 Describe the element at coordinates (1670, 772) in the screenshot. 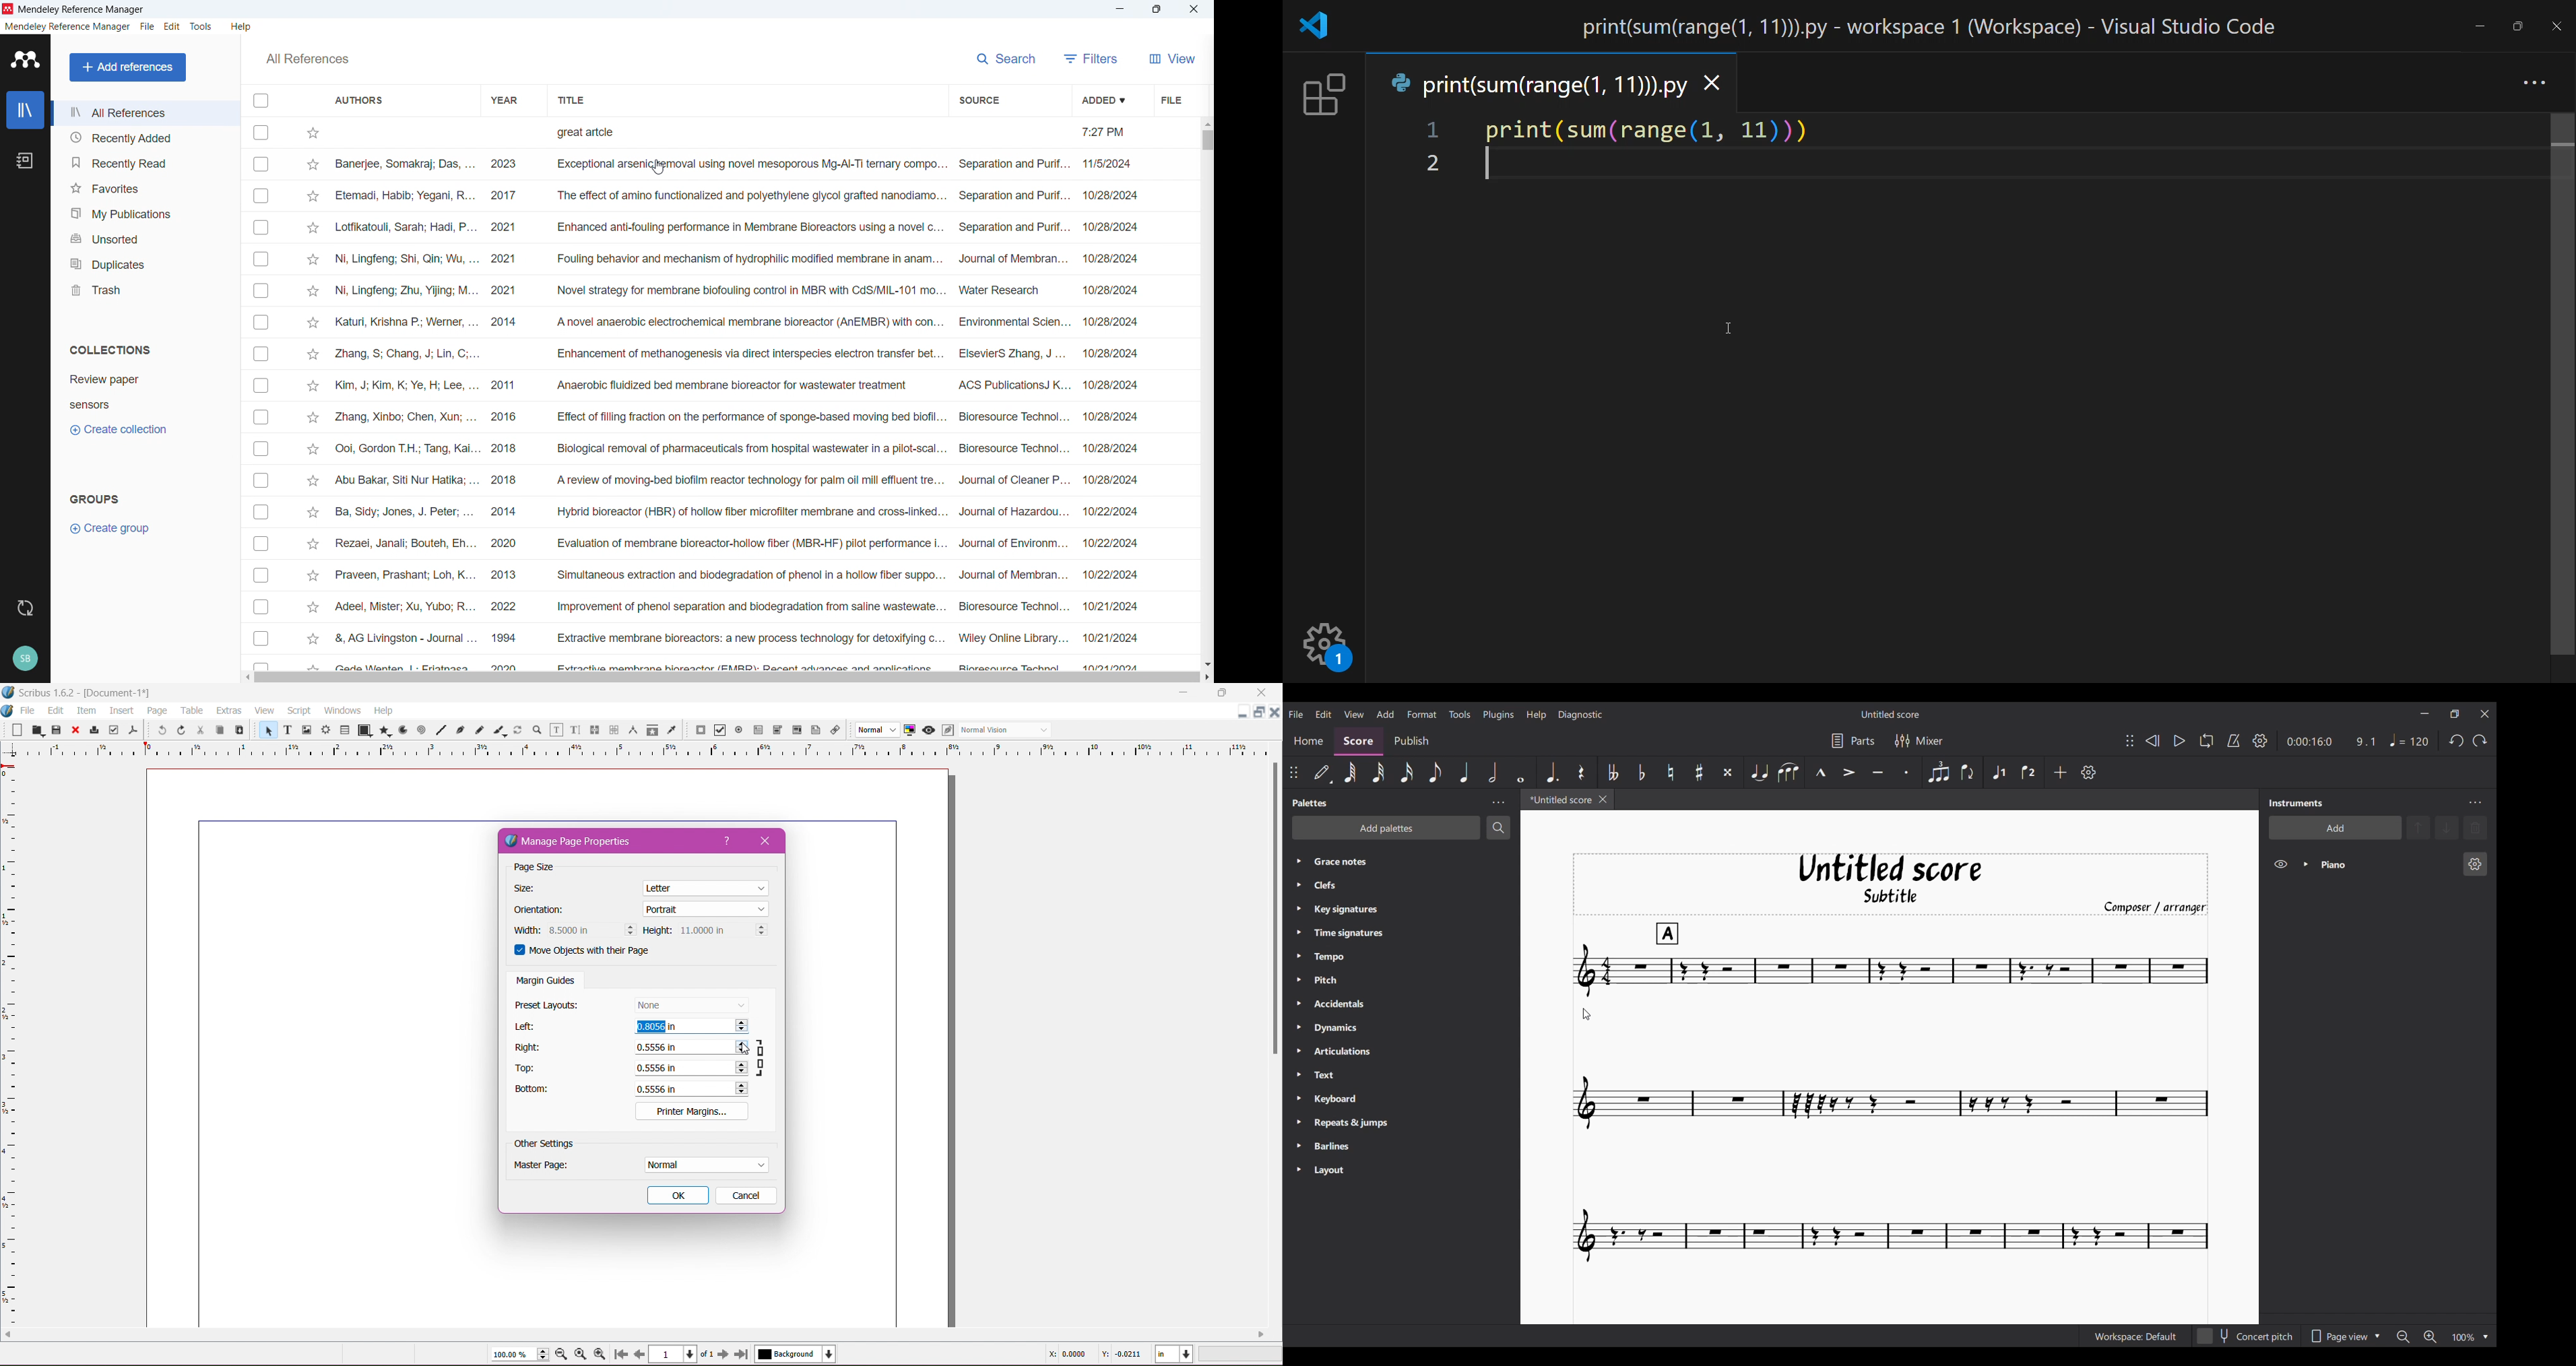

I see `Toggle natural` at that location.